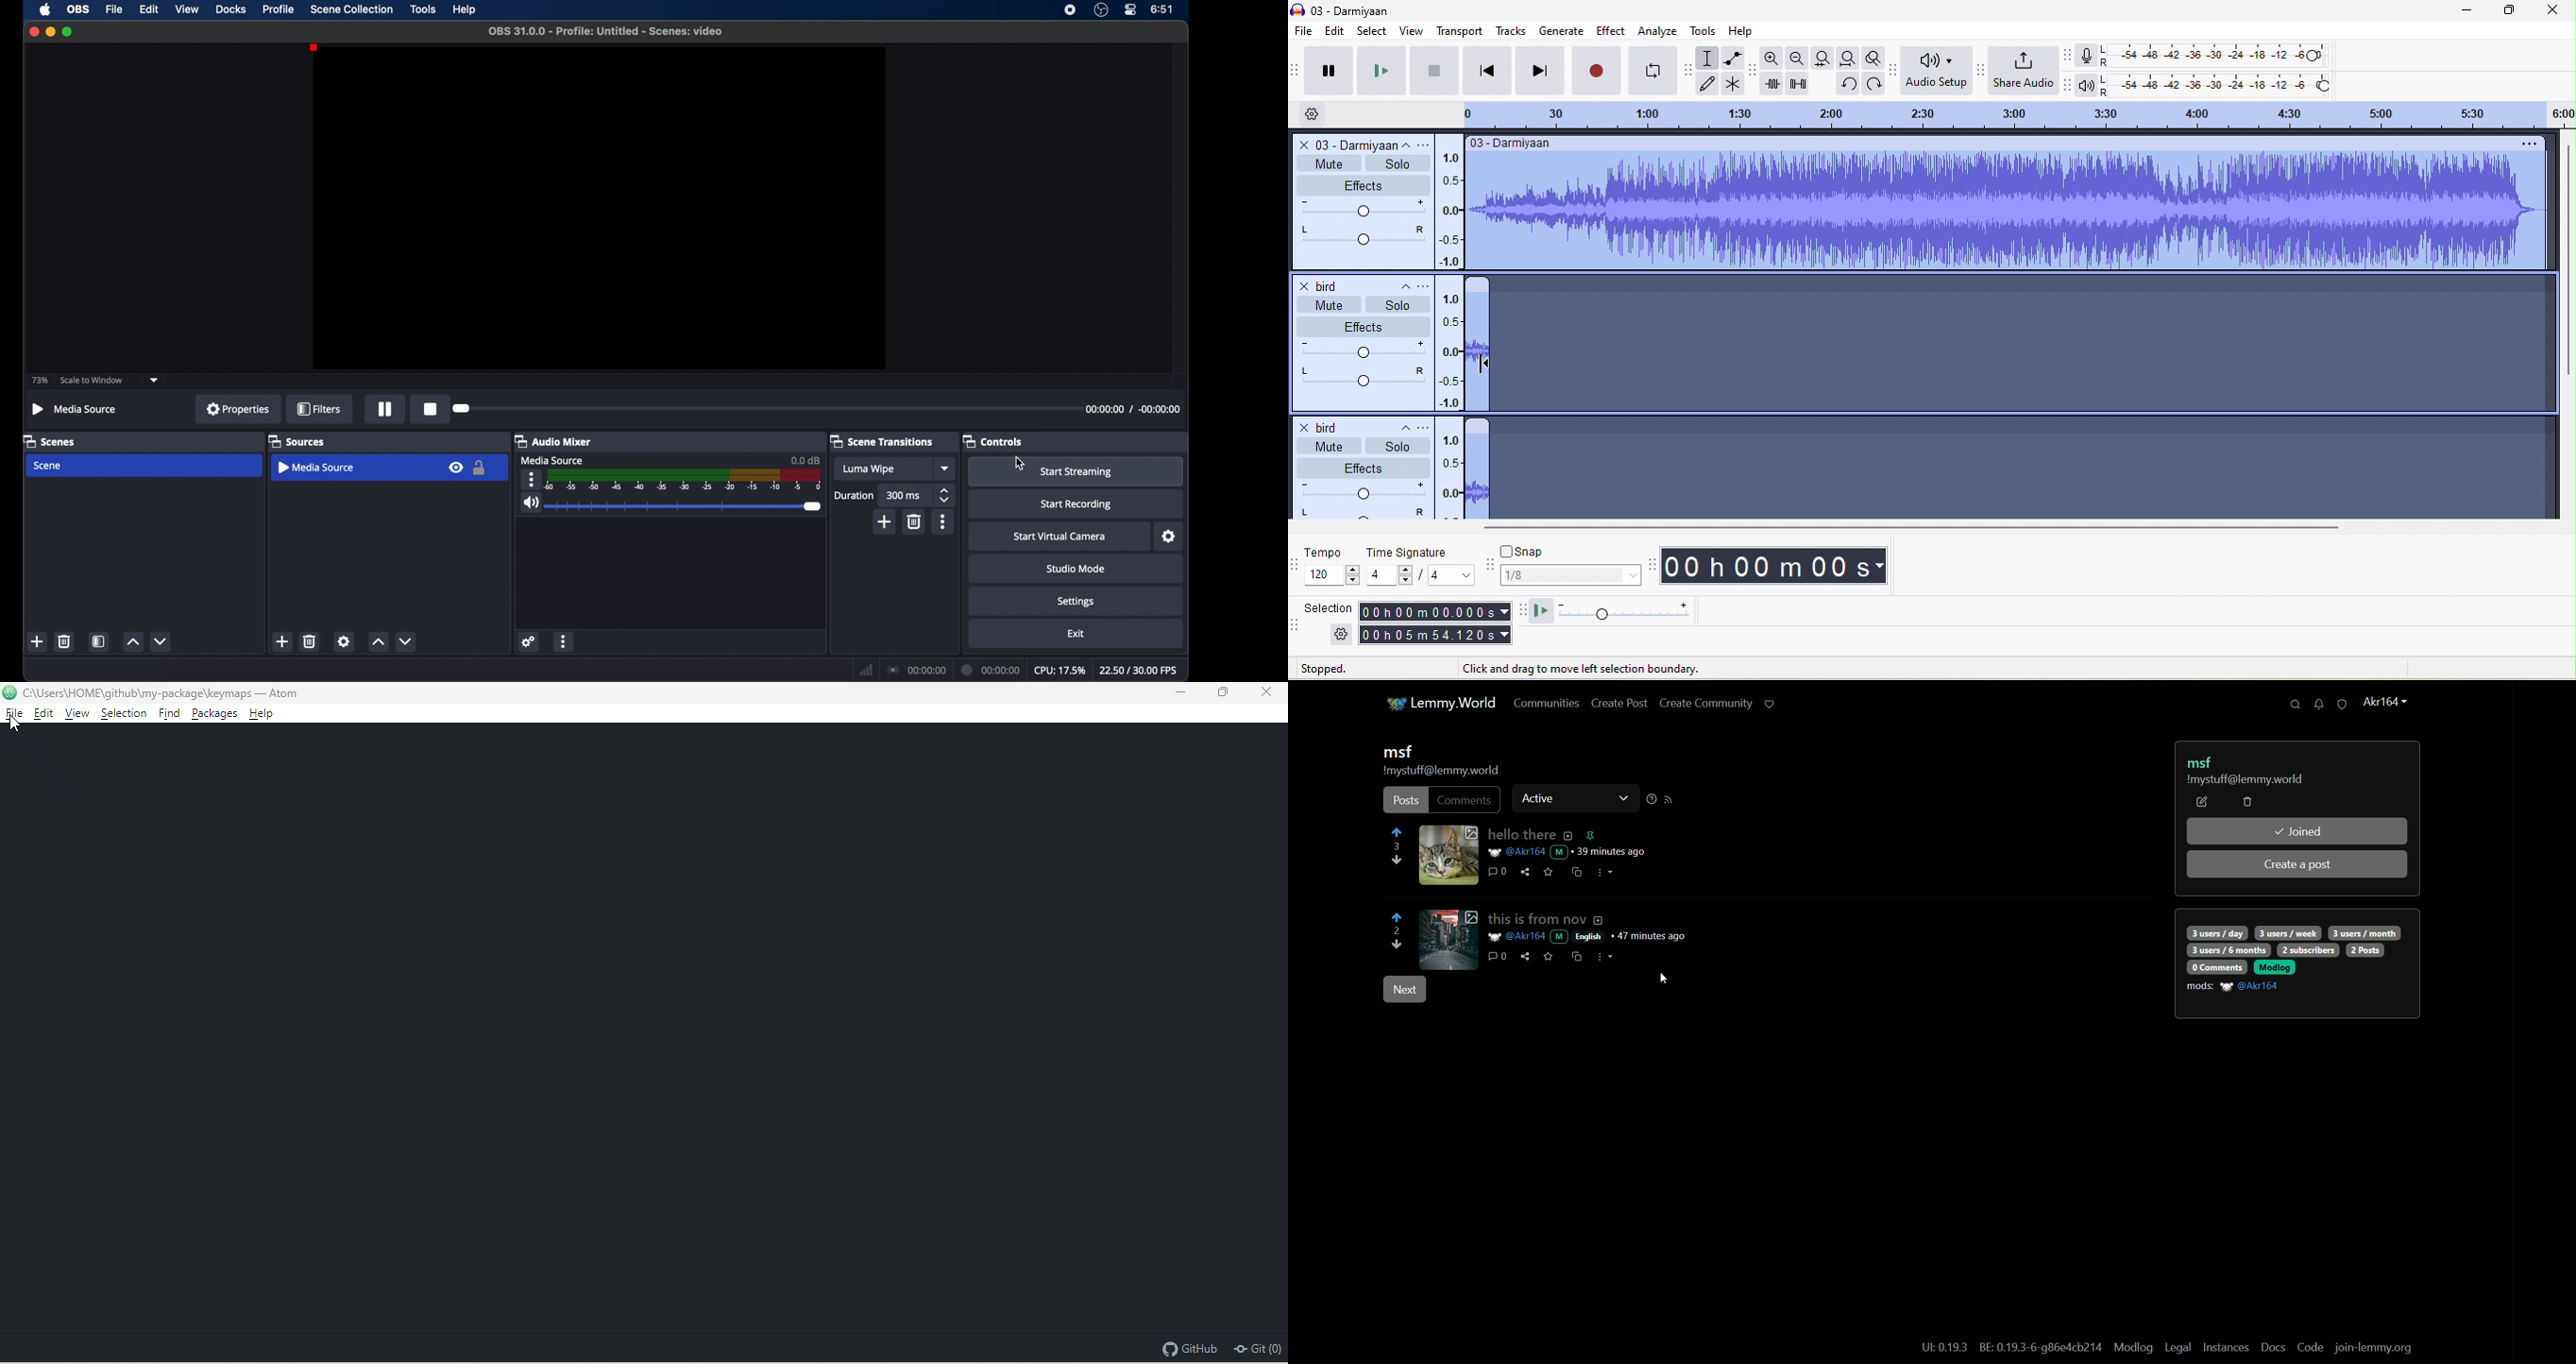 Image resolution: width=2576 pixels, height=1372 pixels. I want to click on dropdown, so click(946, 468).